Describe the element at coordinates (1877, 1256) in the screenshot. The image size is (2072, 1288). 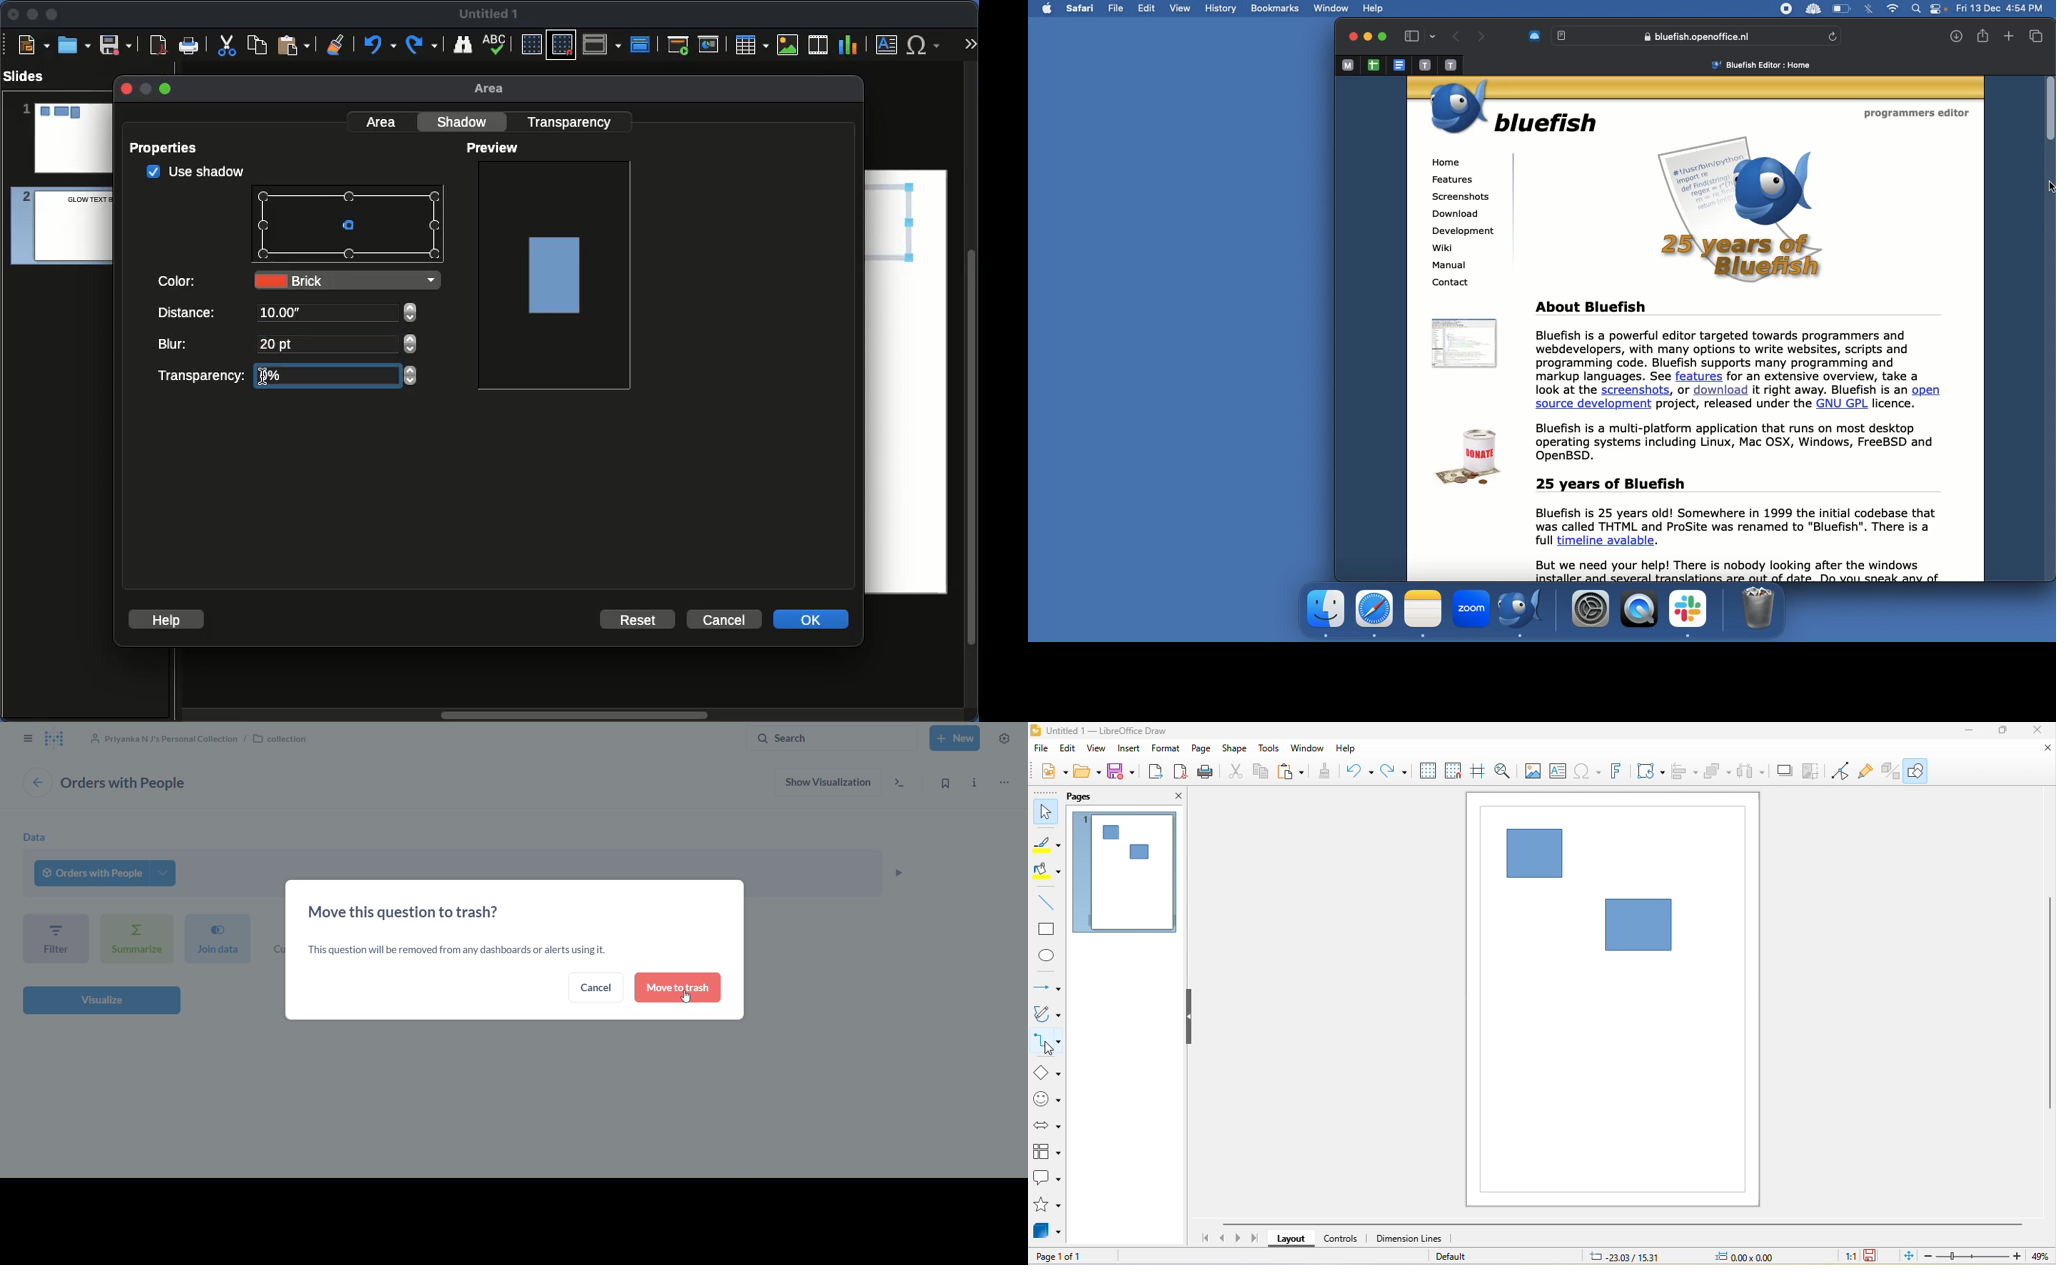
I see `the document has not been modified since the last save` at that location.